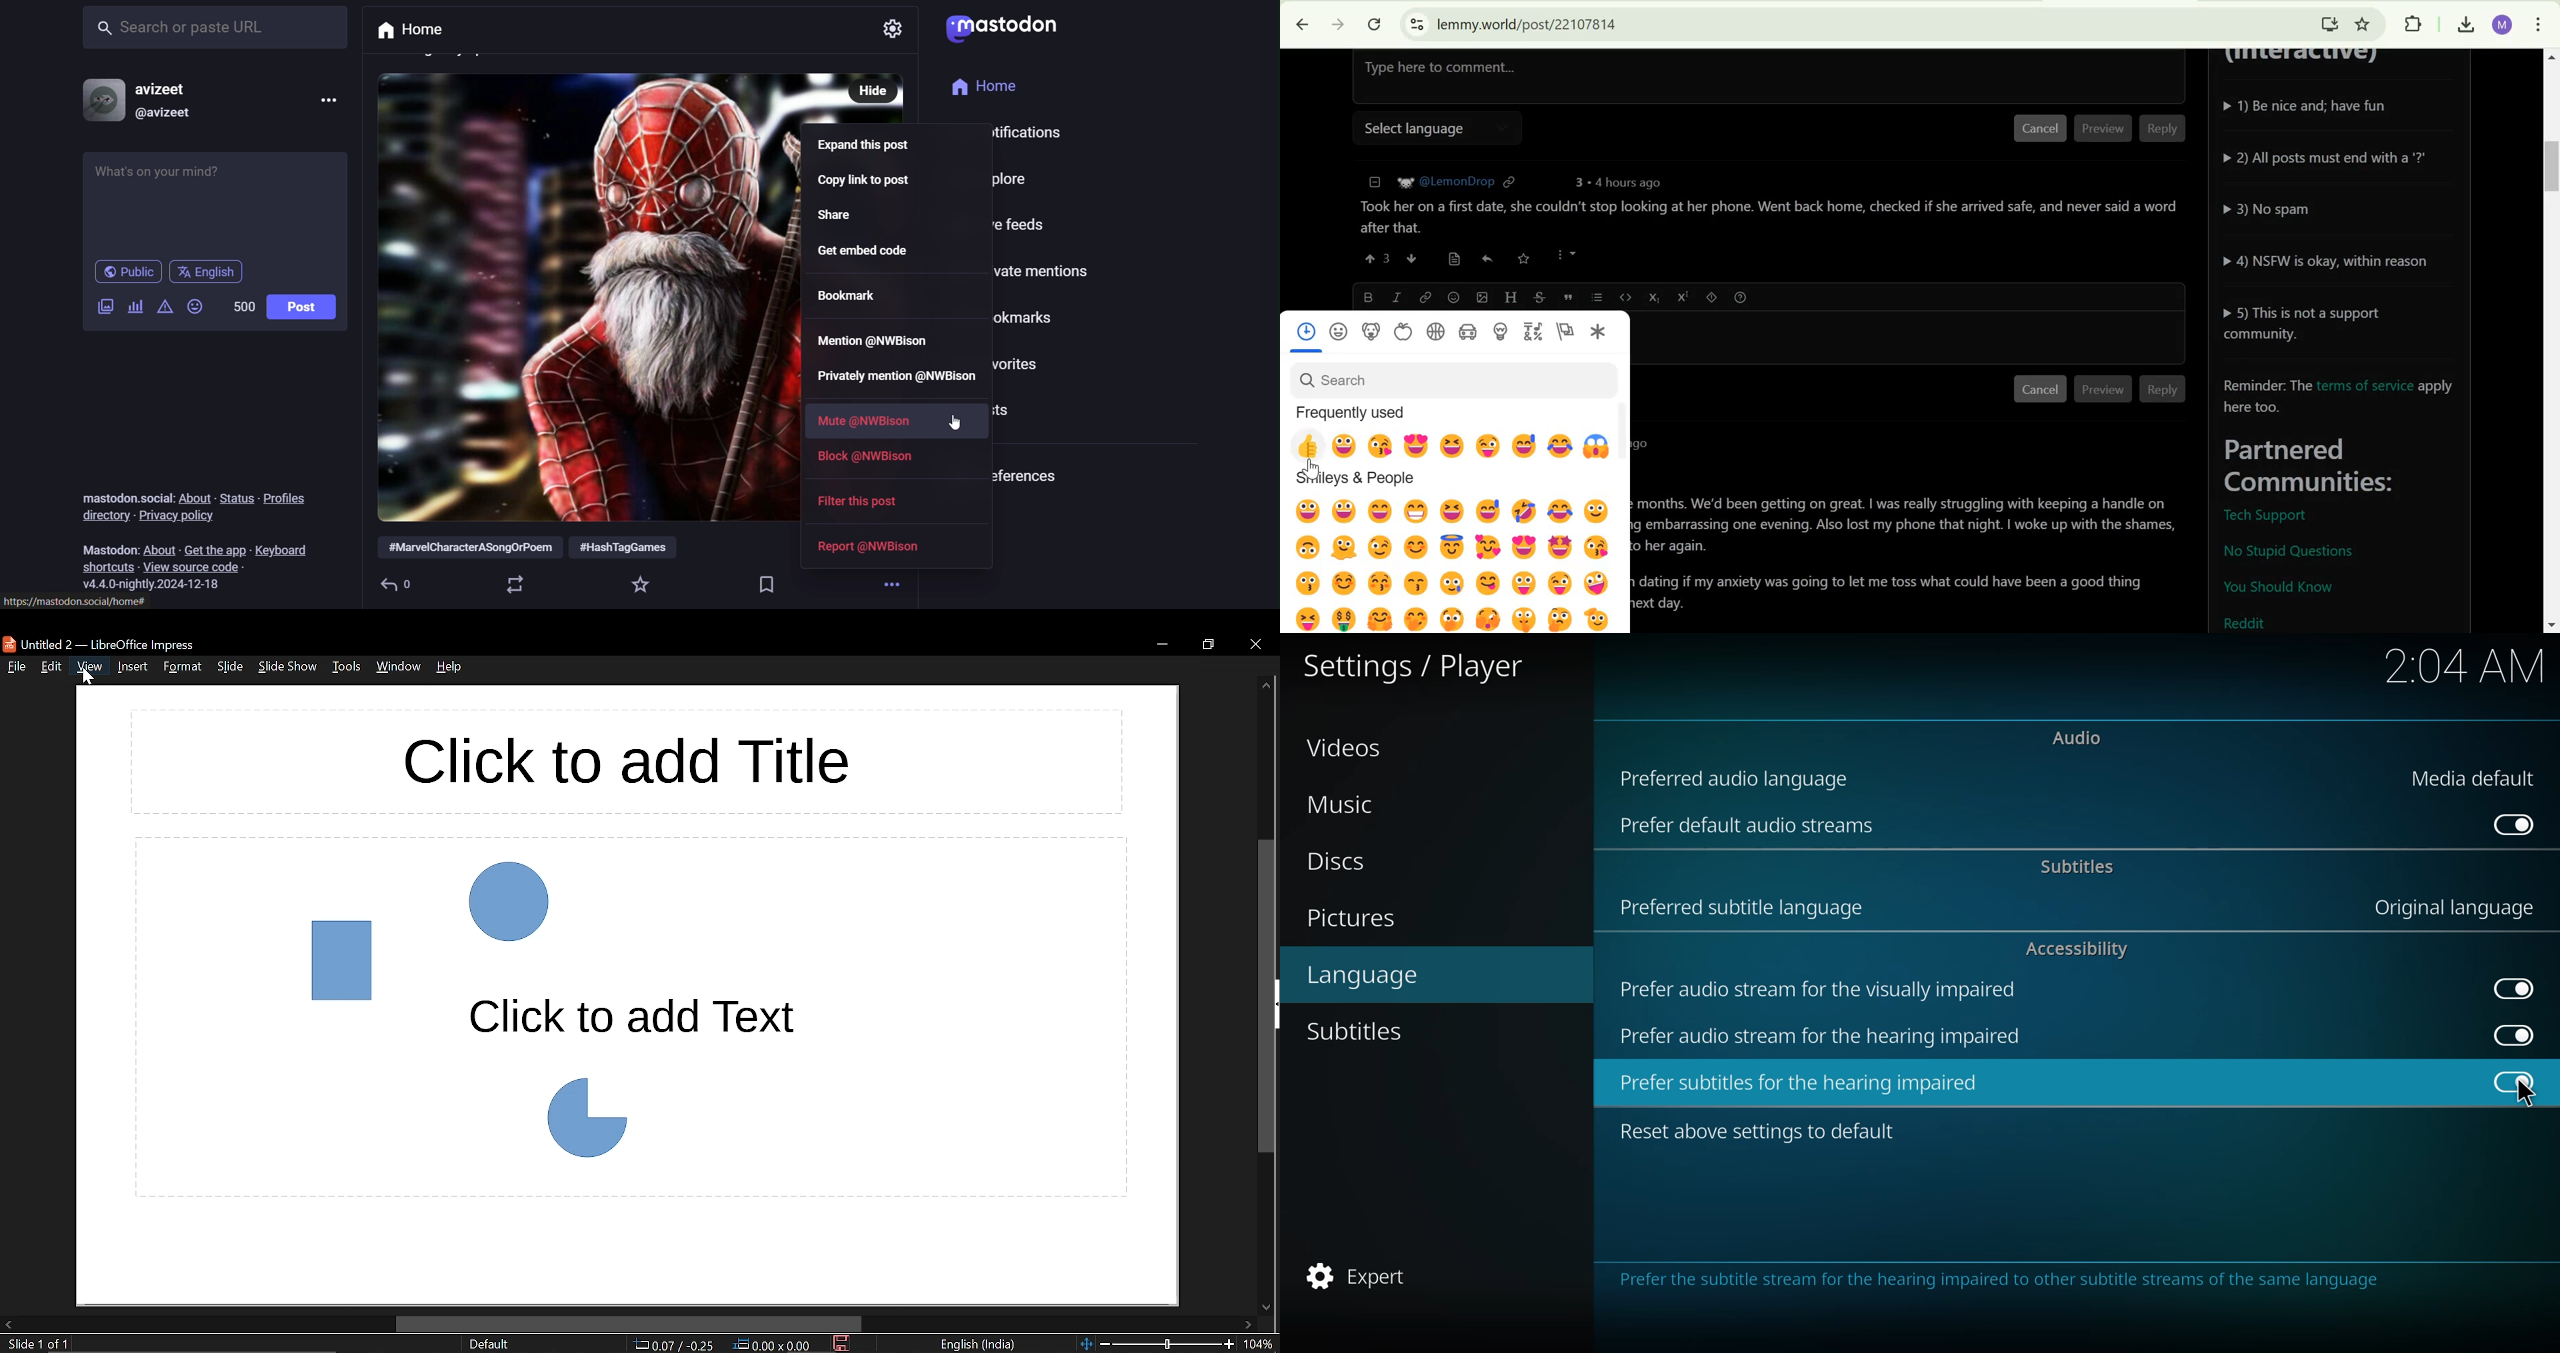 This screenshot has height=1372, width=2576. I want to click on favorites, so click(642, 585).